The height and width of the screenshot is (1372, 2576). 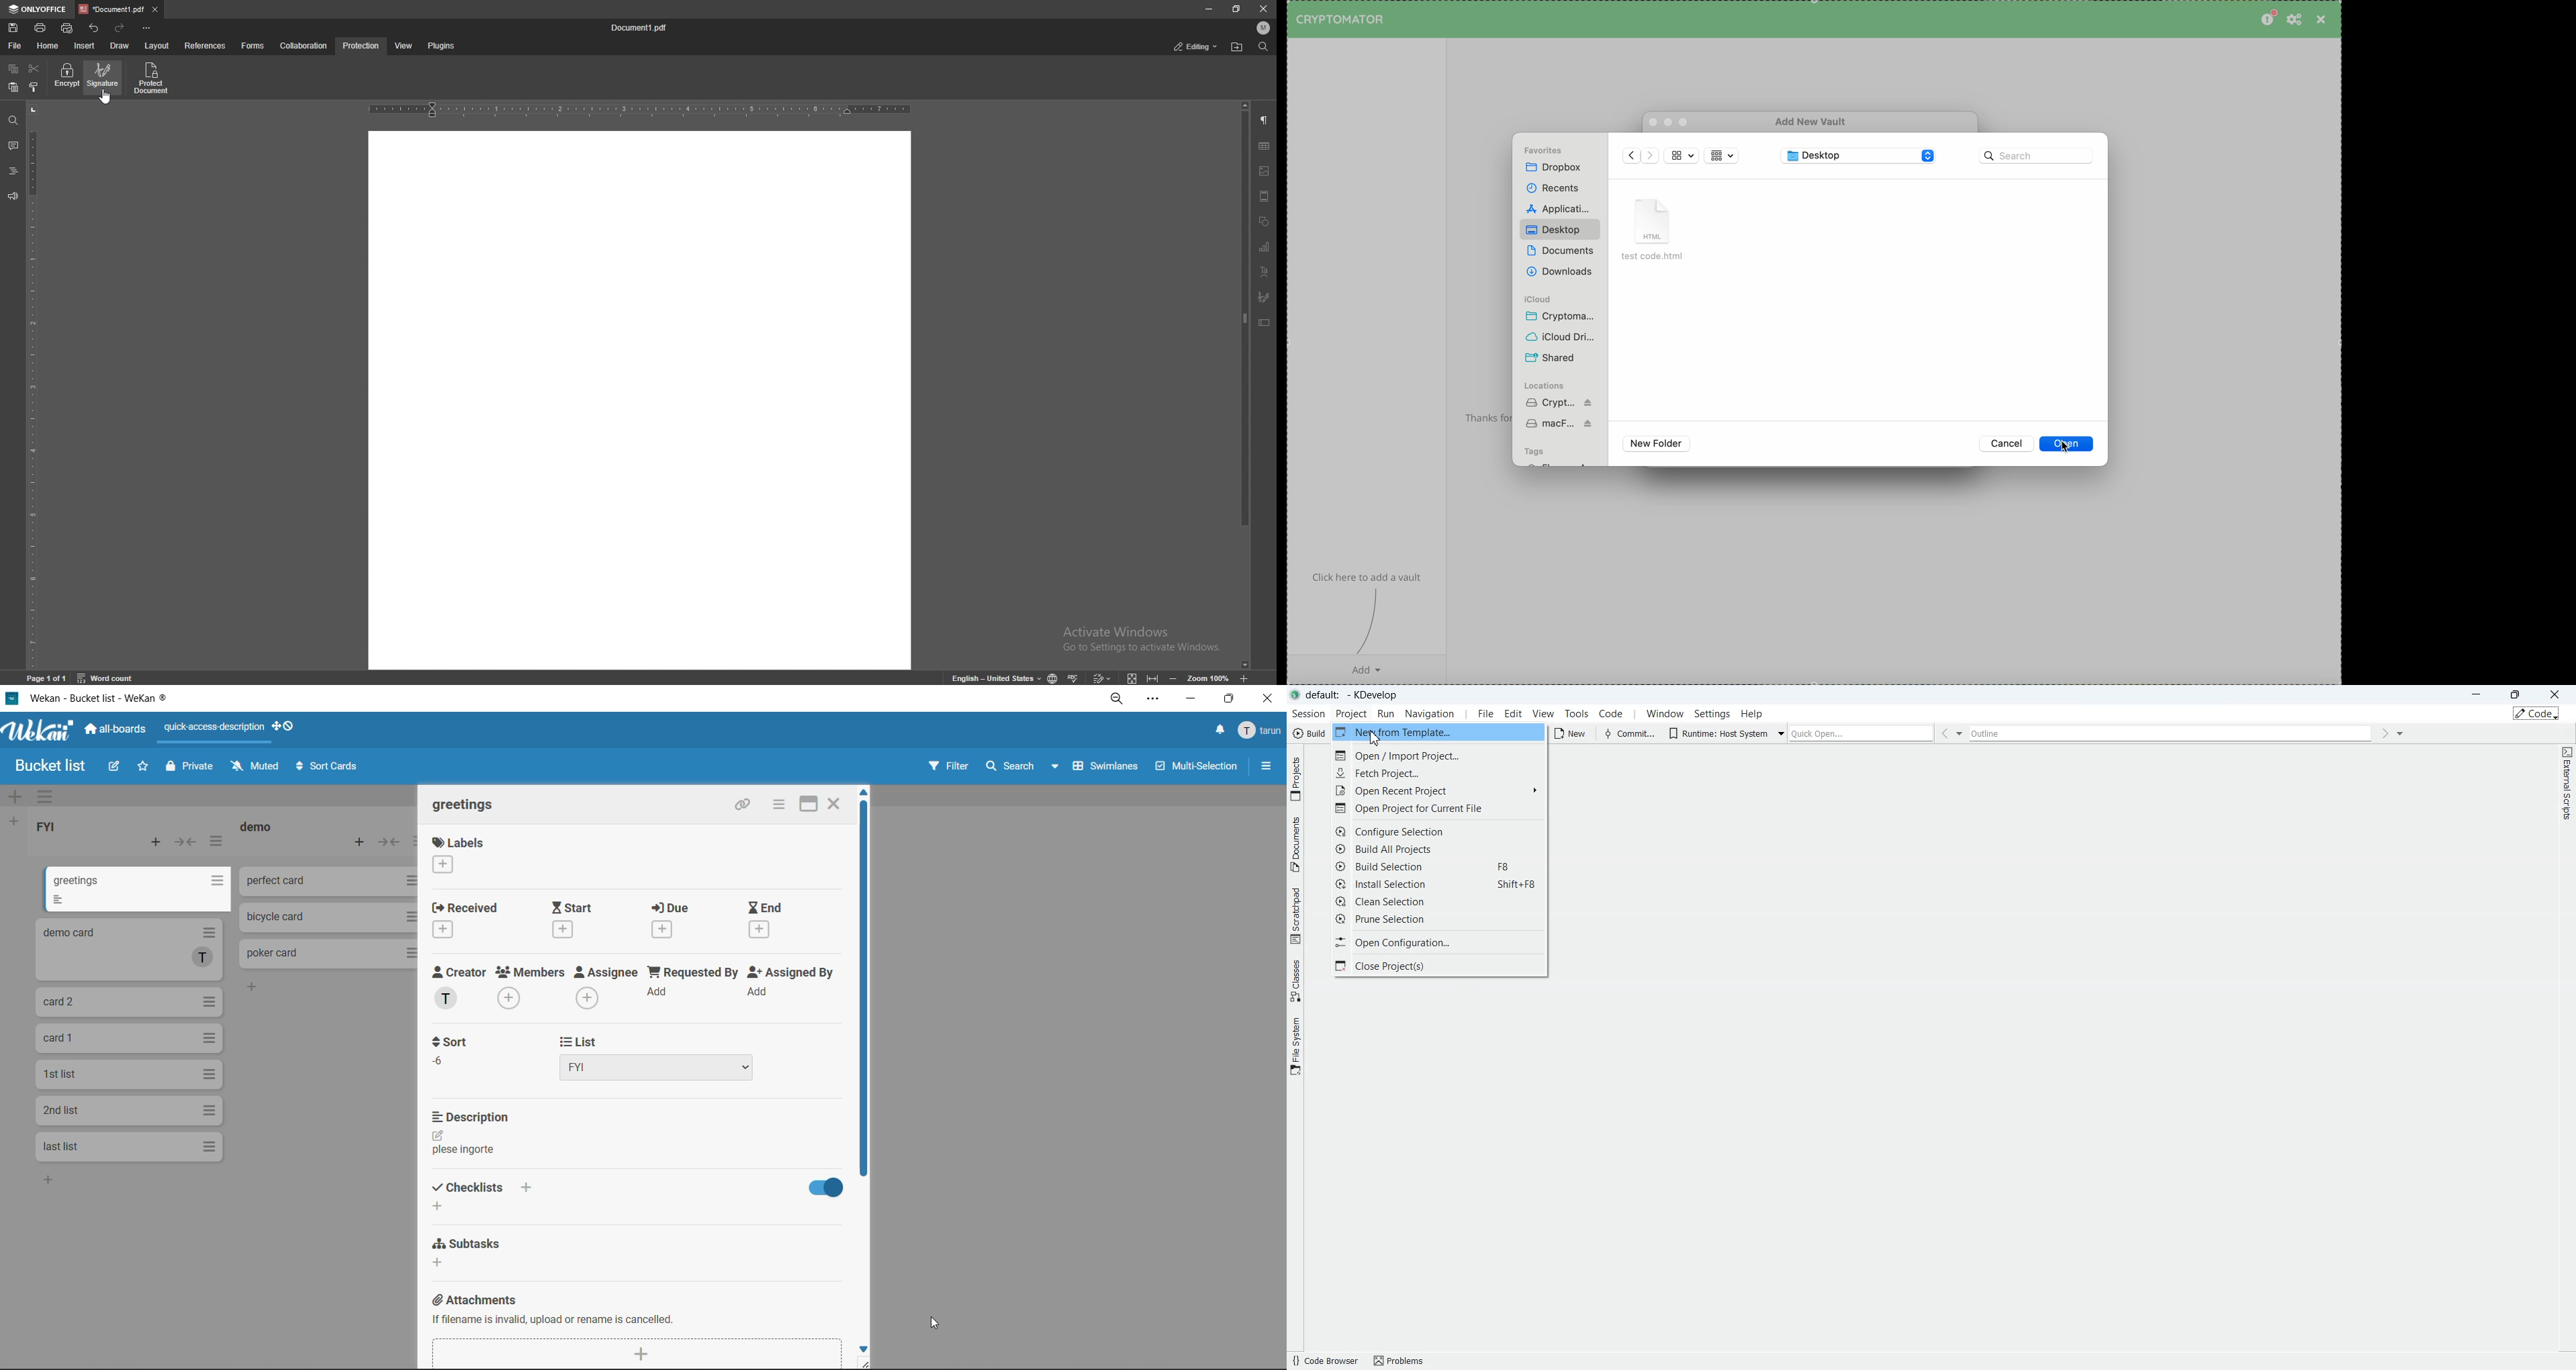 What do you see at coordinates (111, 9) in the screenshot?
I see `tab` at bounding box center [111, 9].